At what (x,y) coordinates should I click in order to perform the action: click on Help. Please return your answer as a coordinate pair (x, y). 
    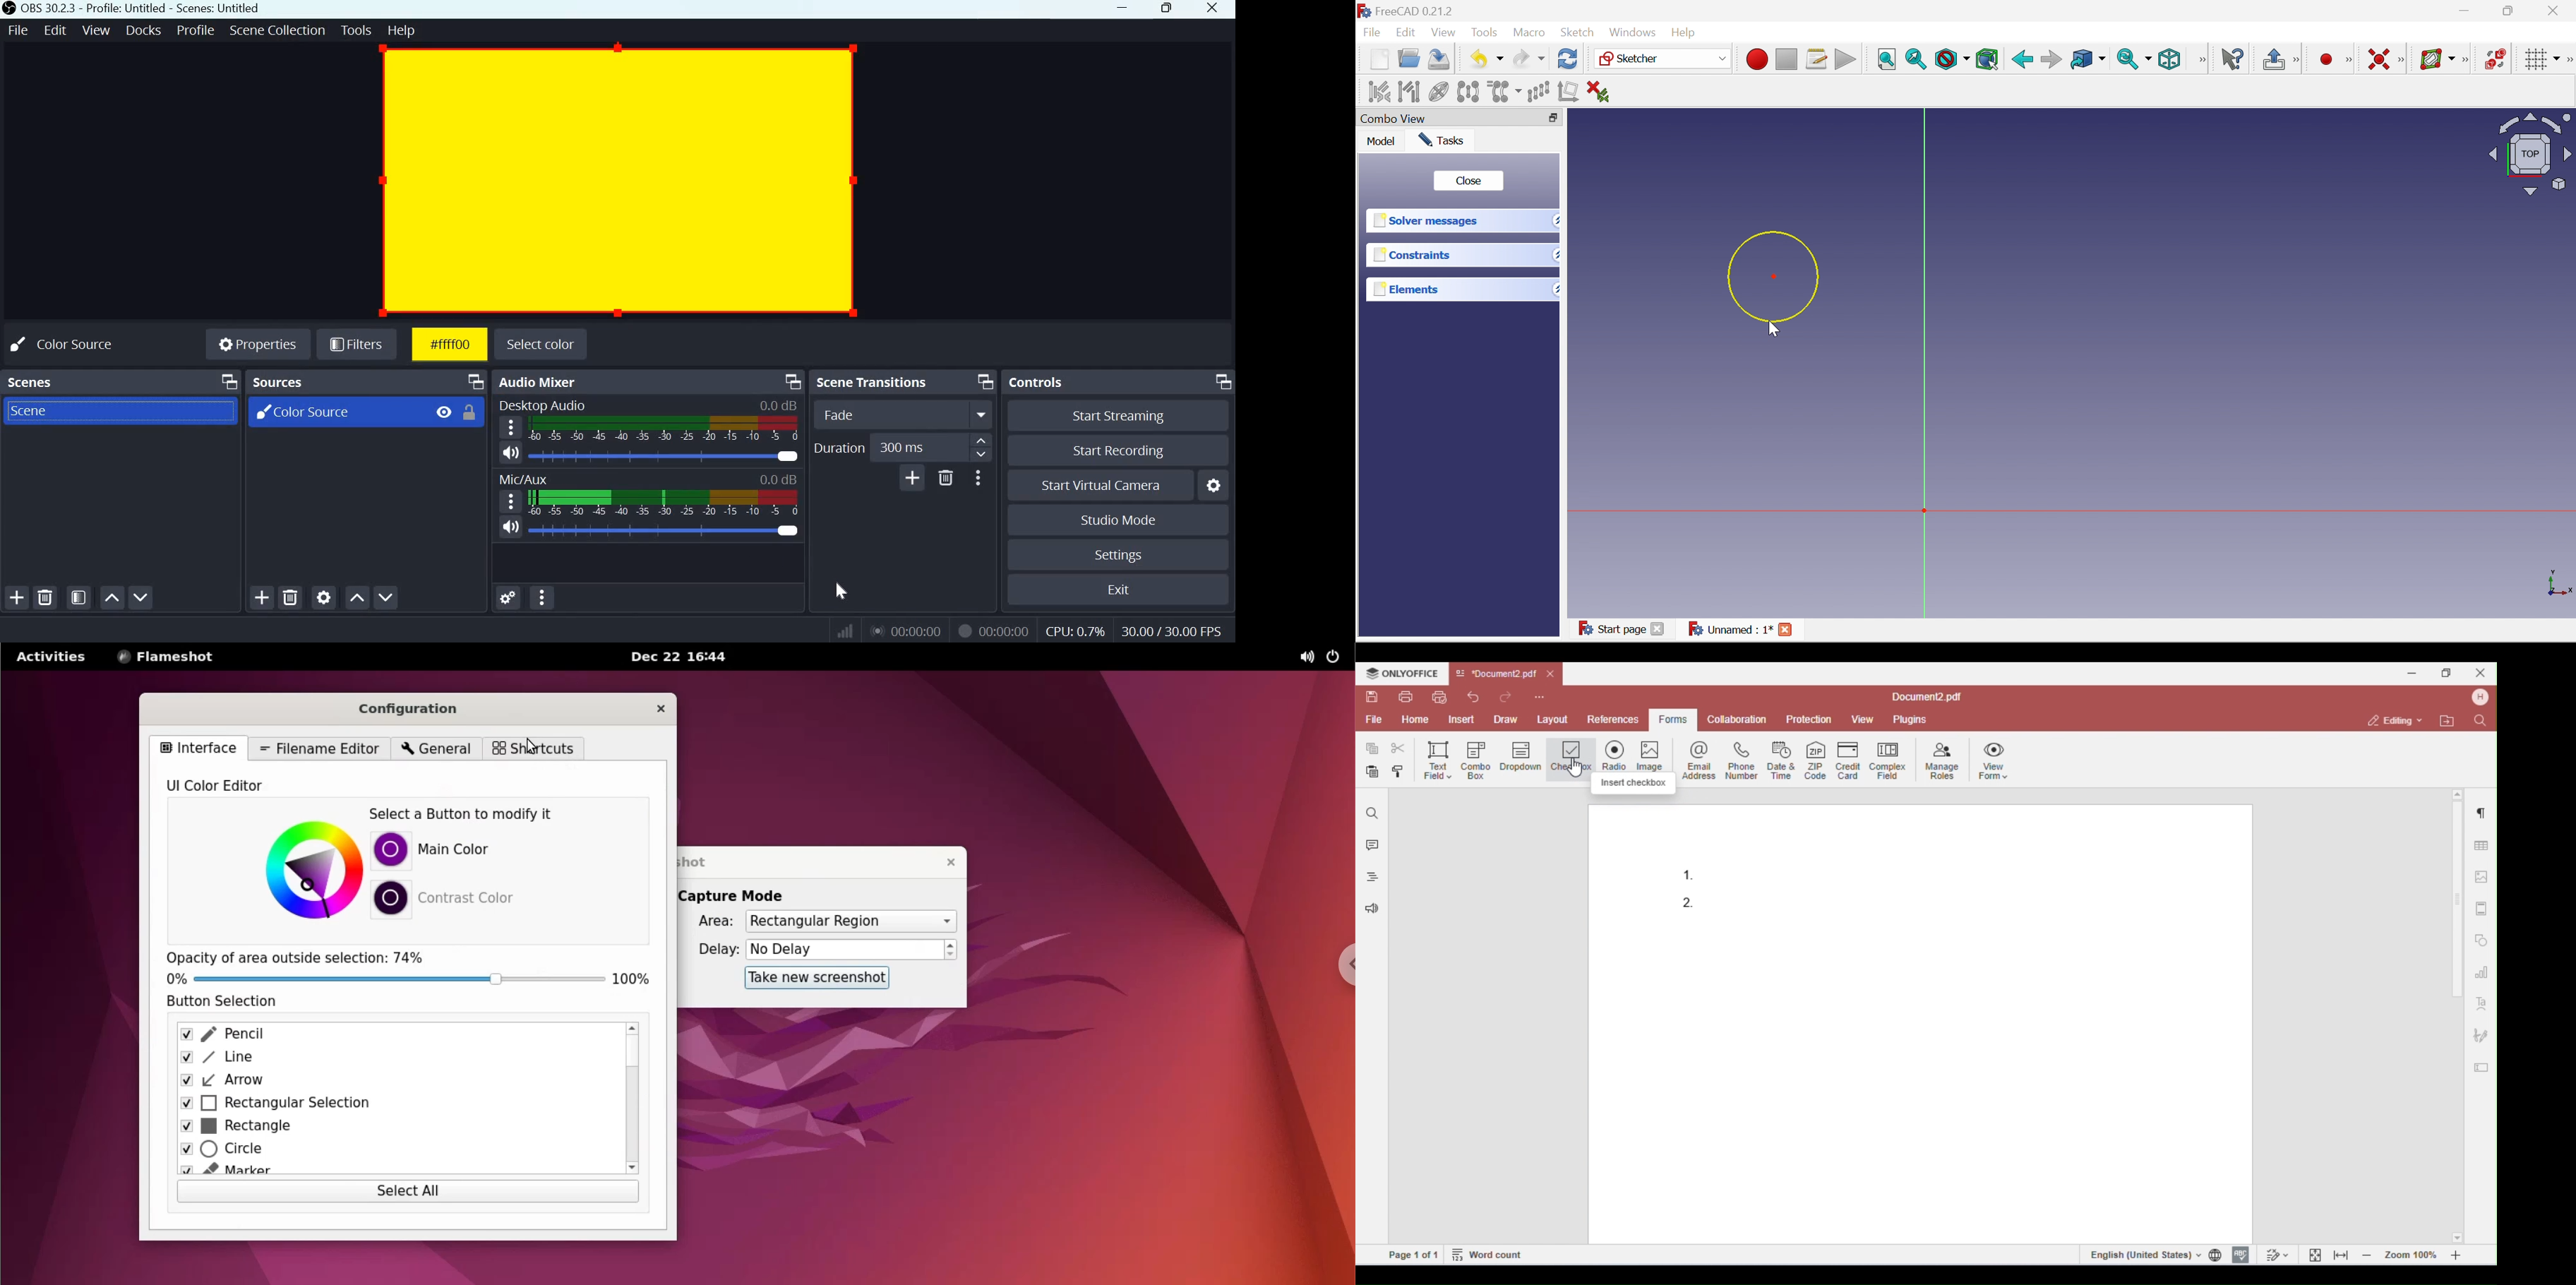
    Looking at the image, I should click on (404, 31).